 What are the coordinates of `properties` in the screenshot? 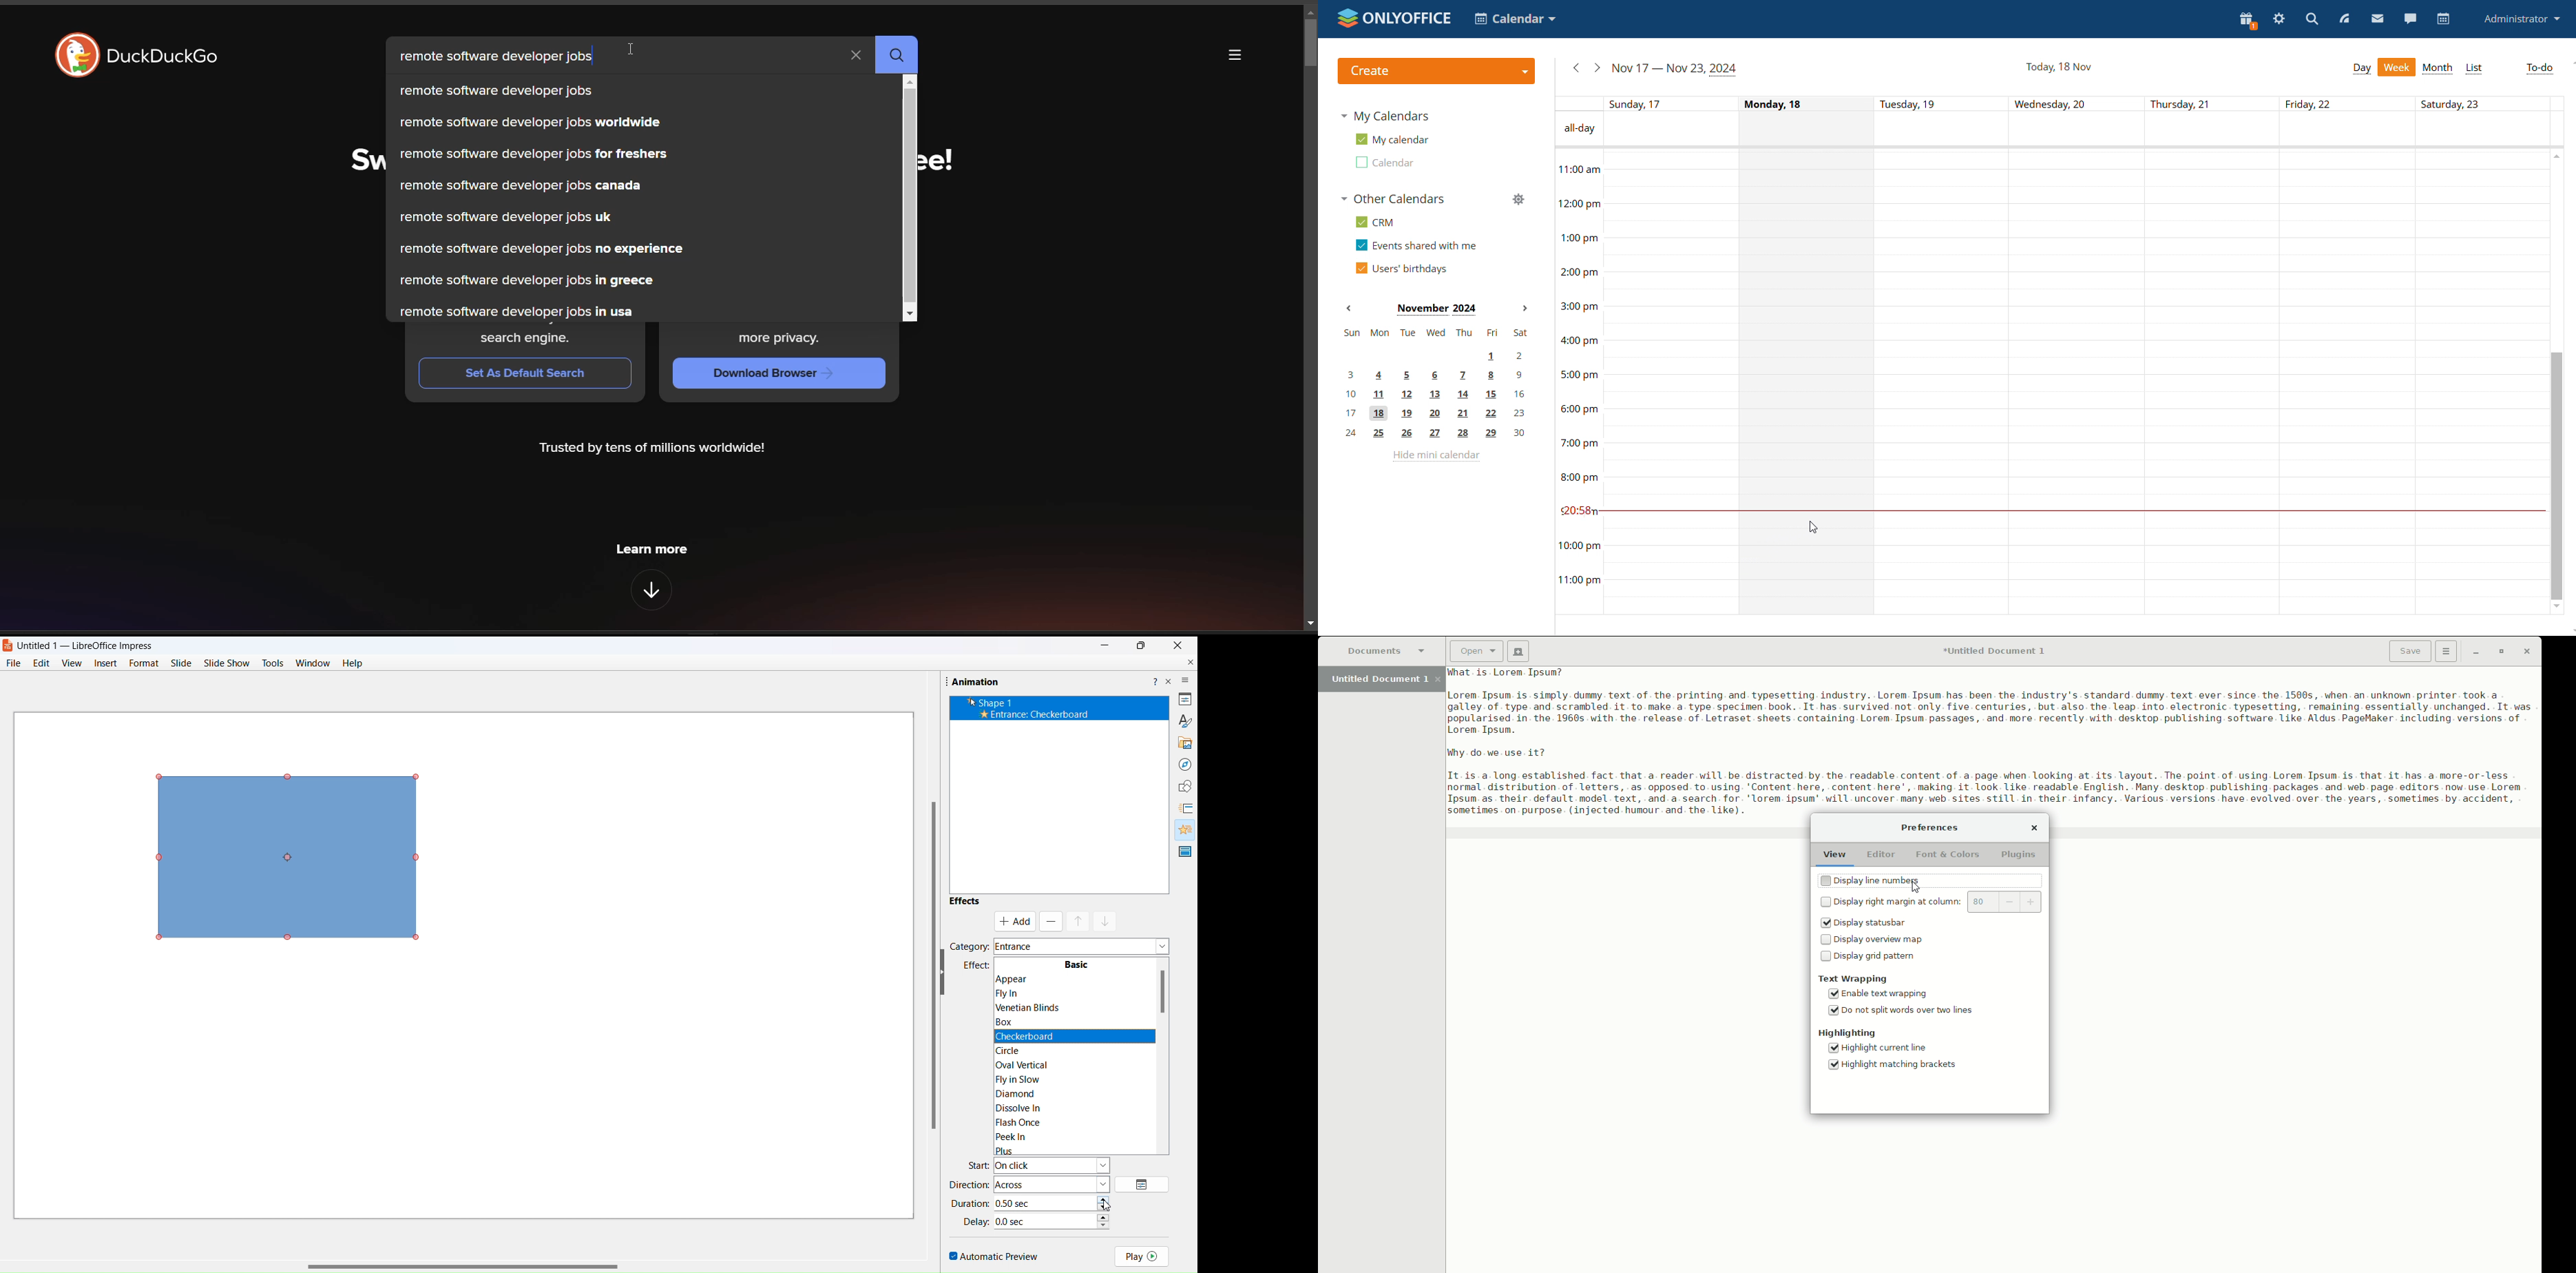 It's located at (1184, 700).